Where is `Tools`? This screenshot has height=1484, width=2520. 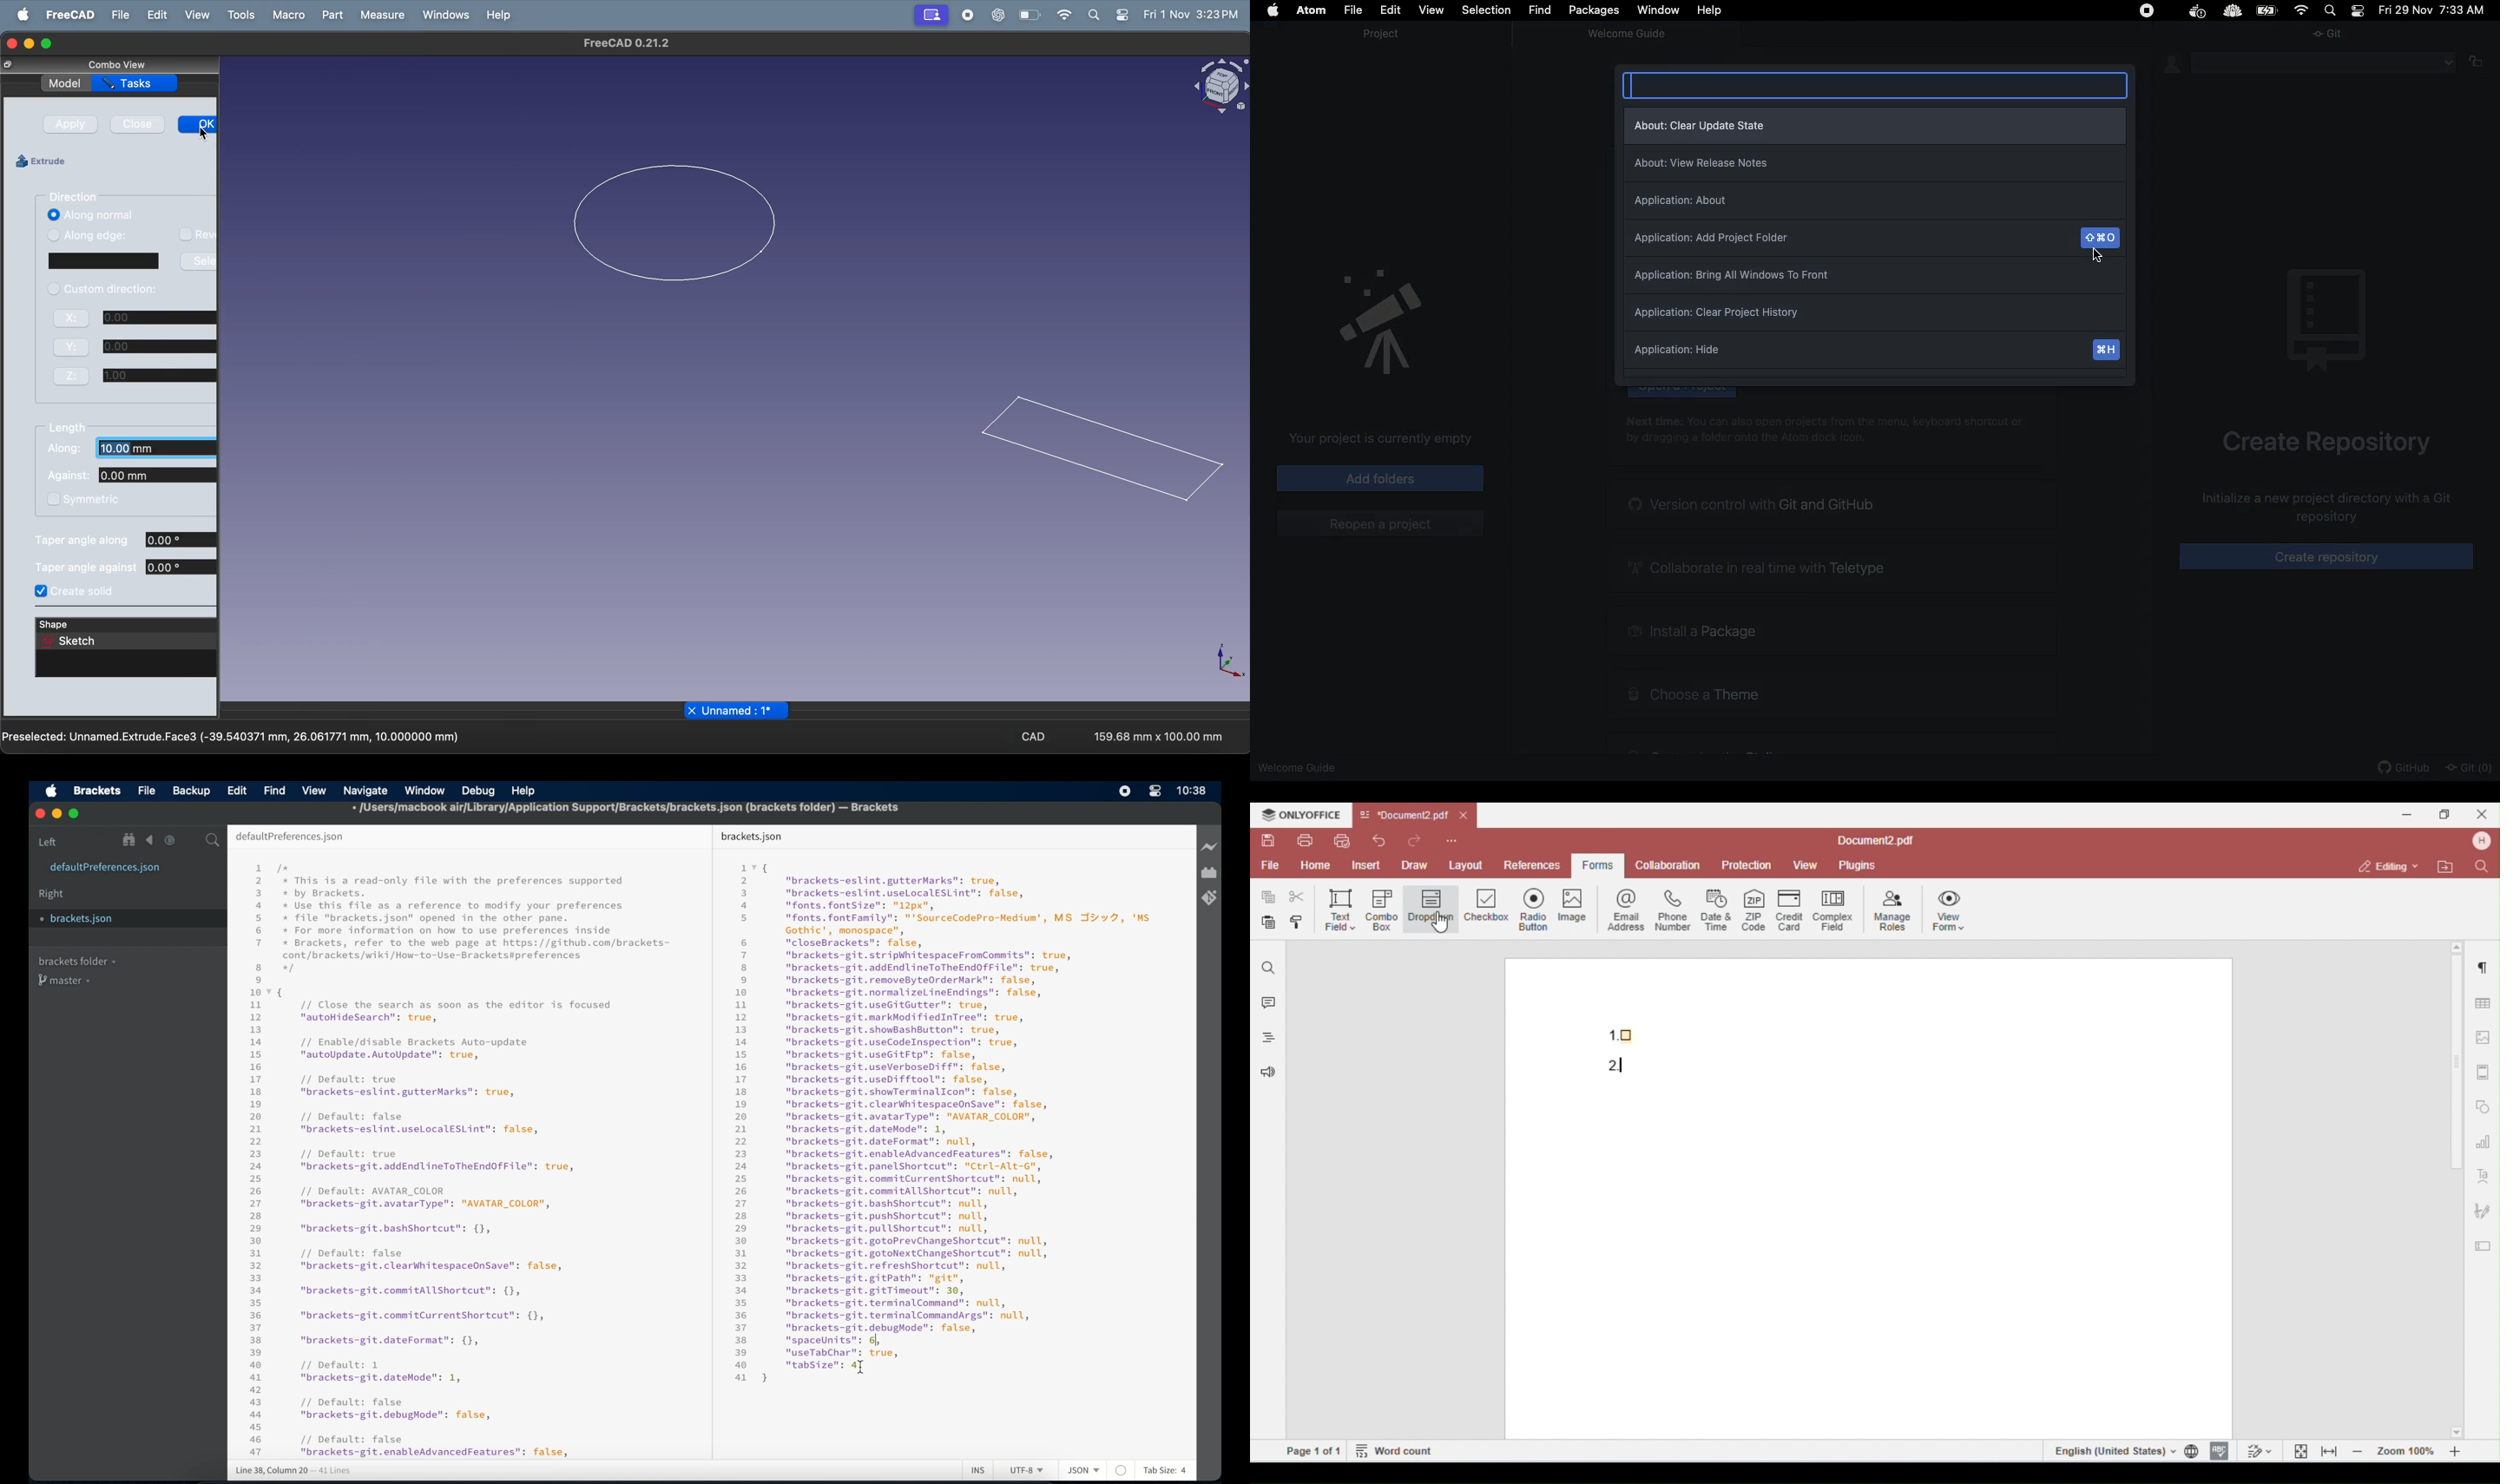 Tools is located at coordinates (240, 15).